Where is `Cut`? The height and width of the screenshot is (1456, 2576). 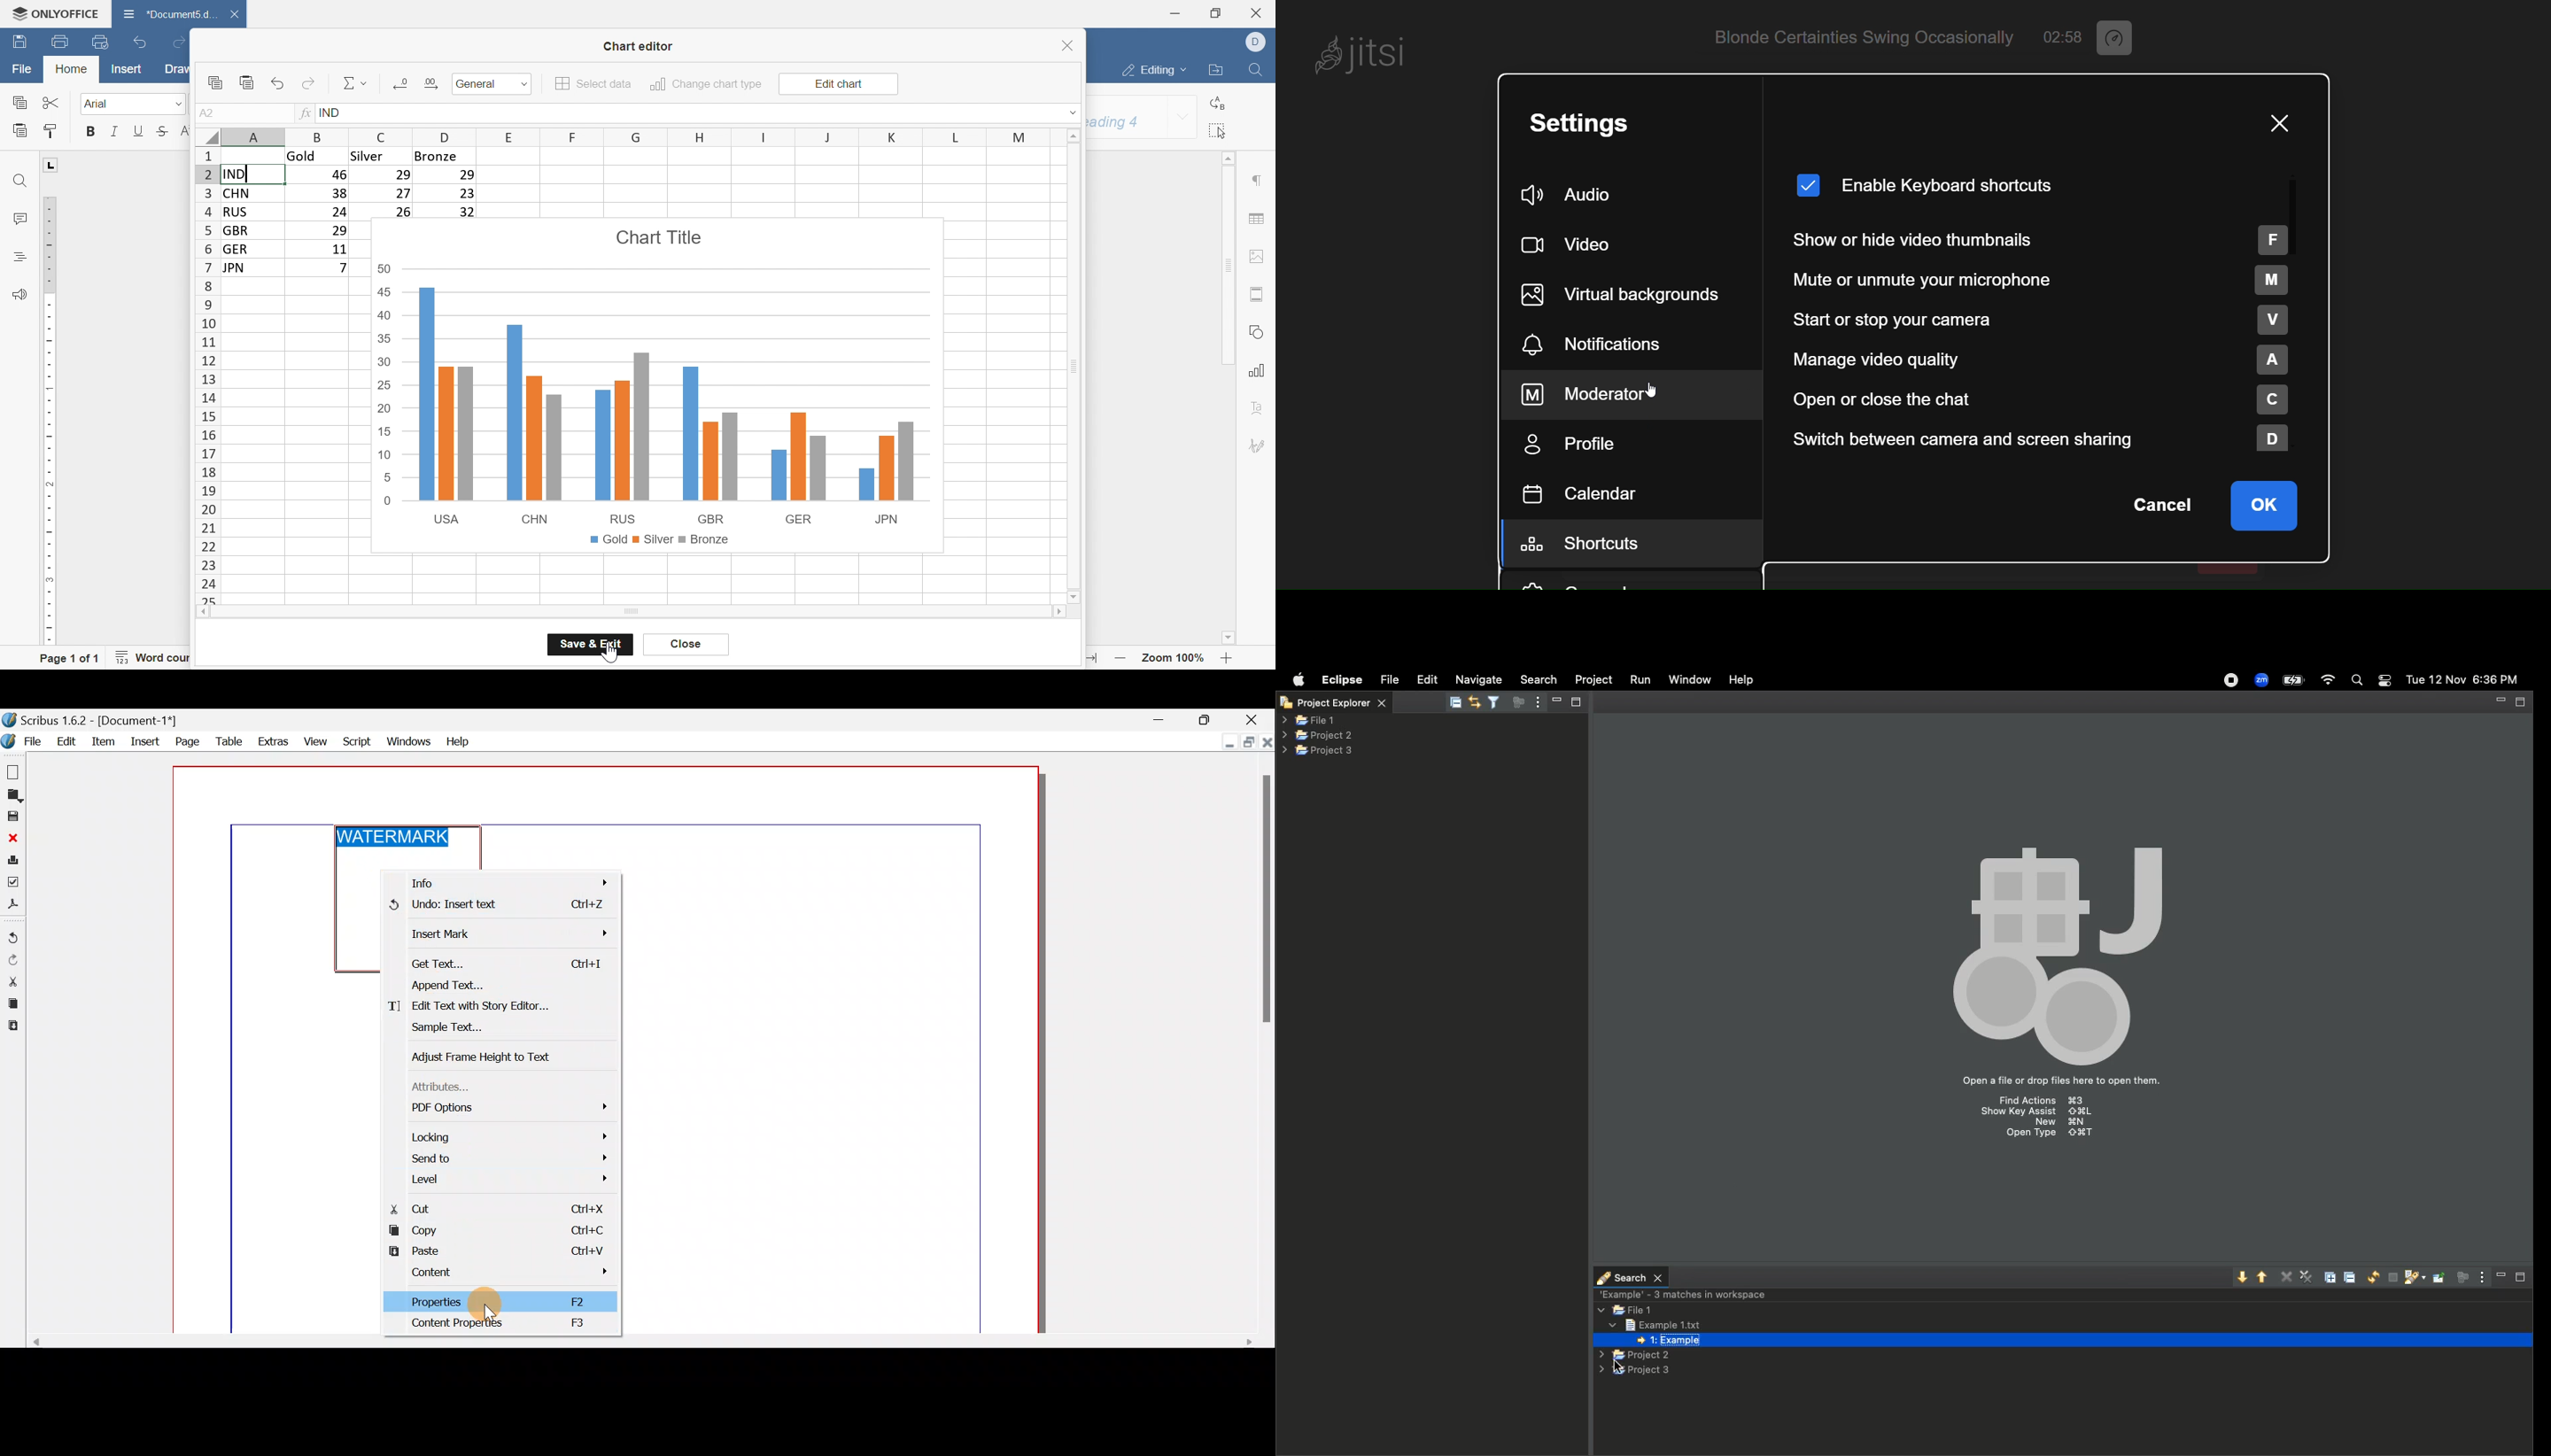
Cut is located at coordinates (51, 102).